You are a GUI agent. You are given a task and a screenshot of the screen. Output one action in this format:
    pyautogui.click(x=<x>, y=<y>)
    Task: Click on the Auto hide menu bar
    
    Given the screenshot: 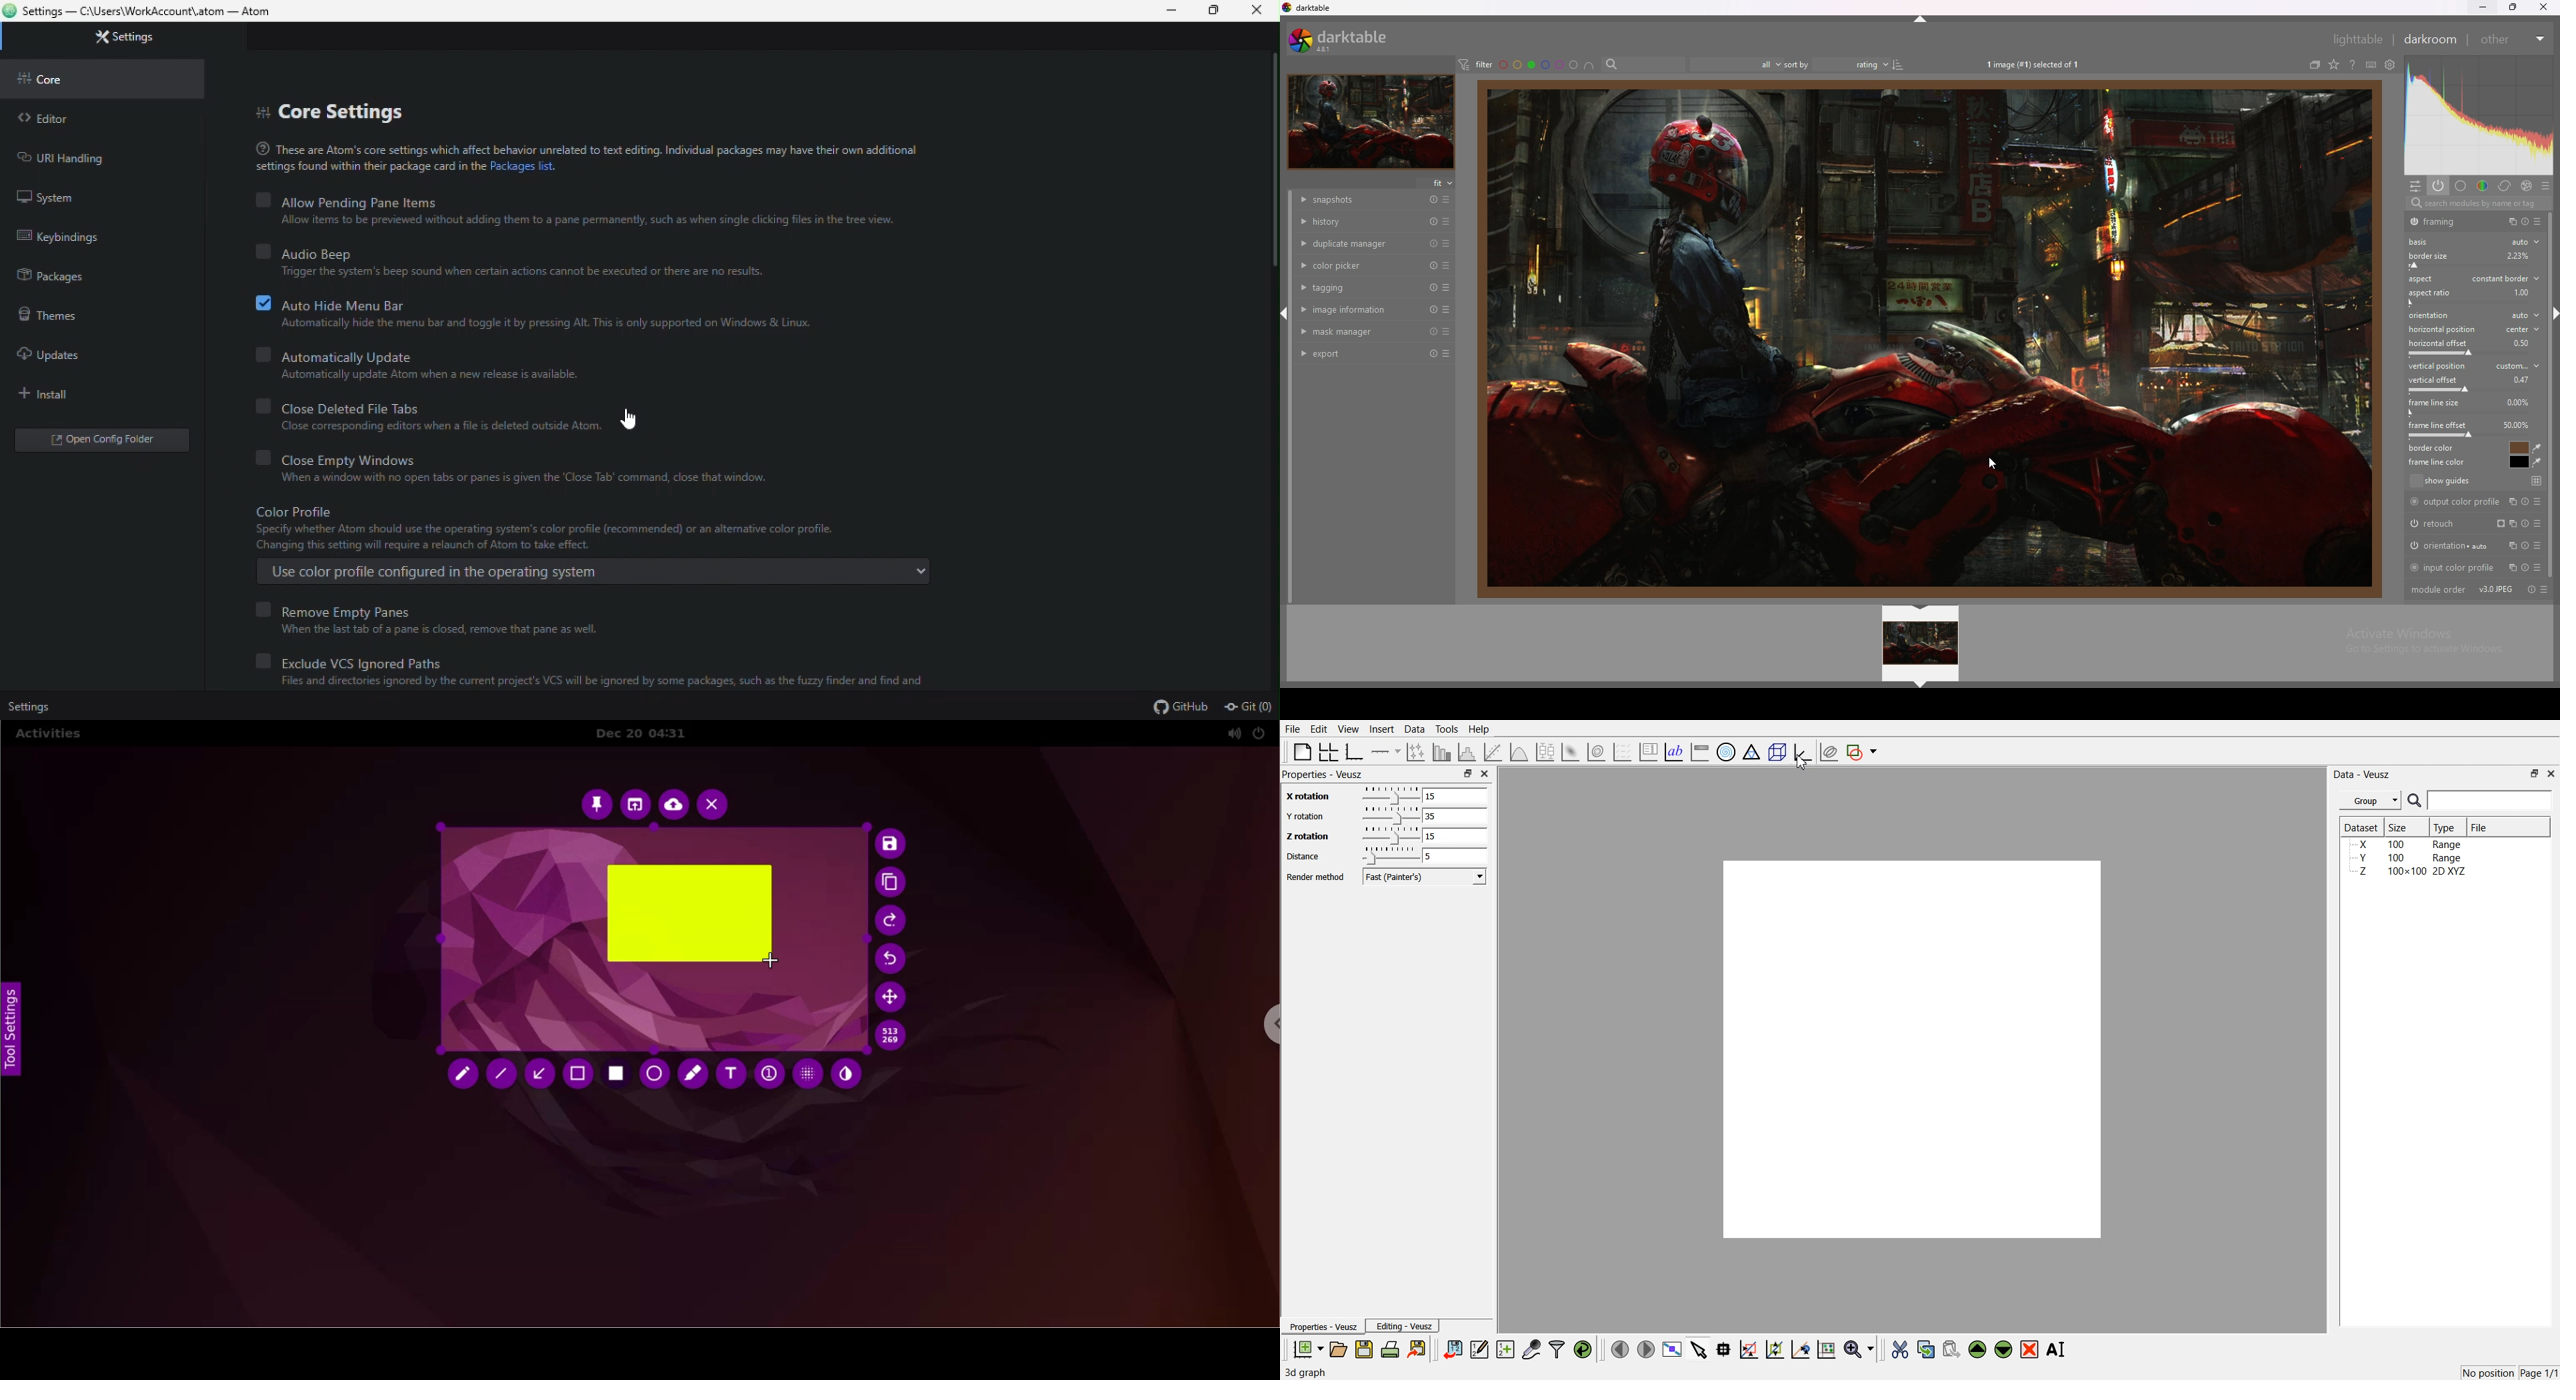 What is the action you would take?
    pyautogui.click(x=327, y=302)
    